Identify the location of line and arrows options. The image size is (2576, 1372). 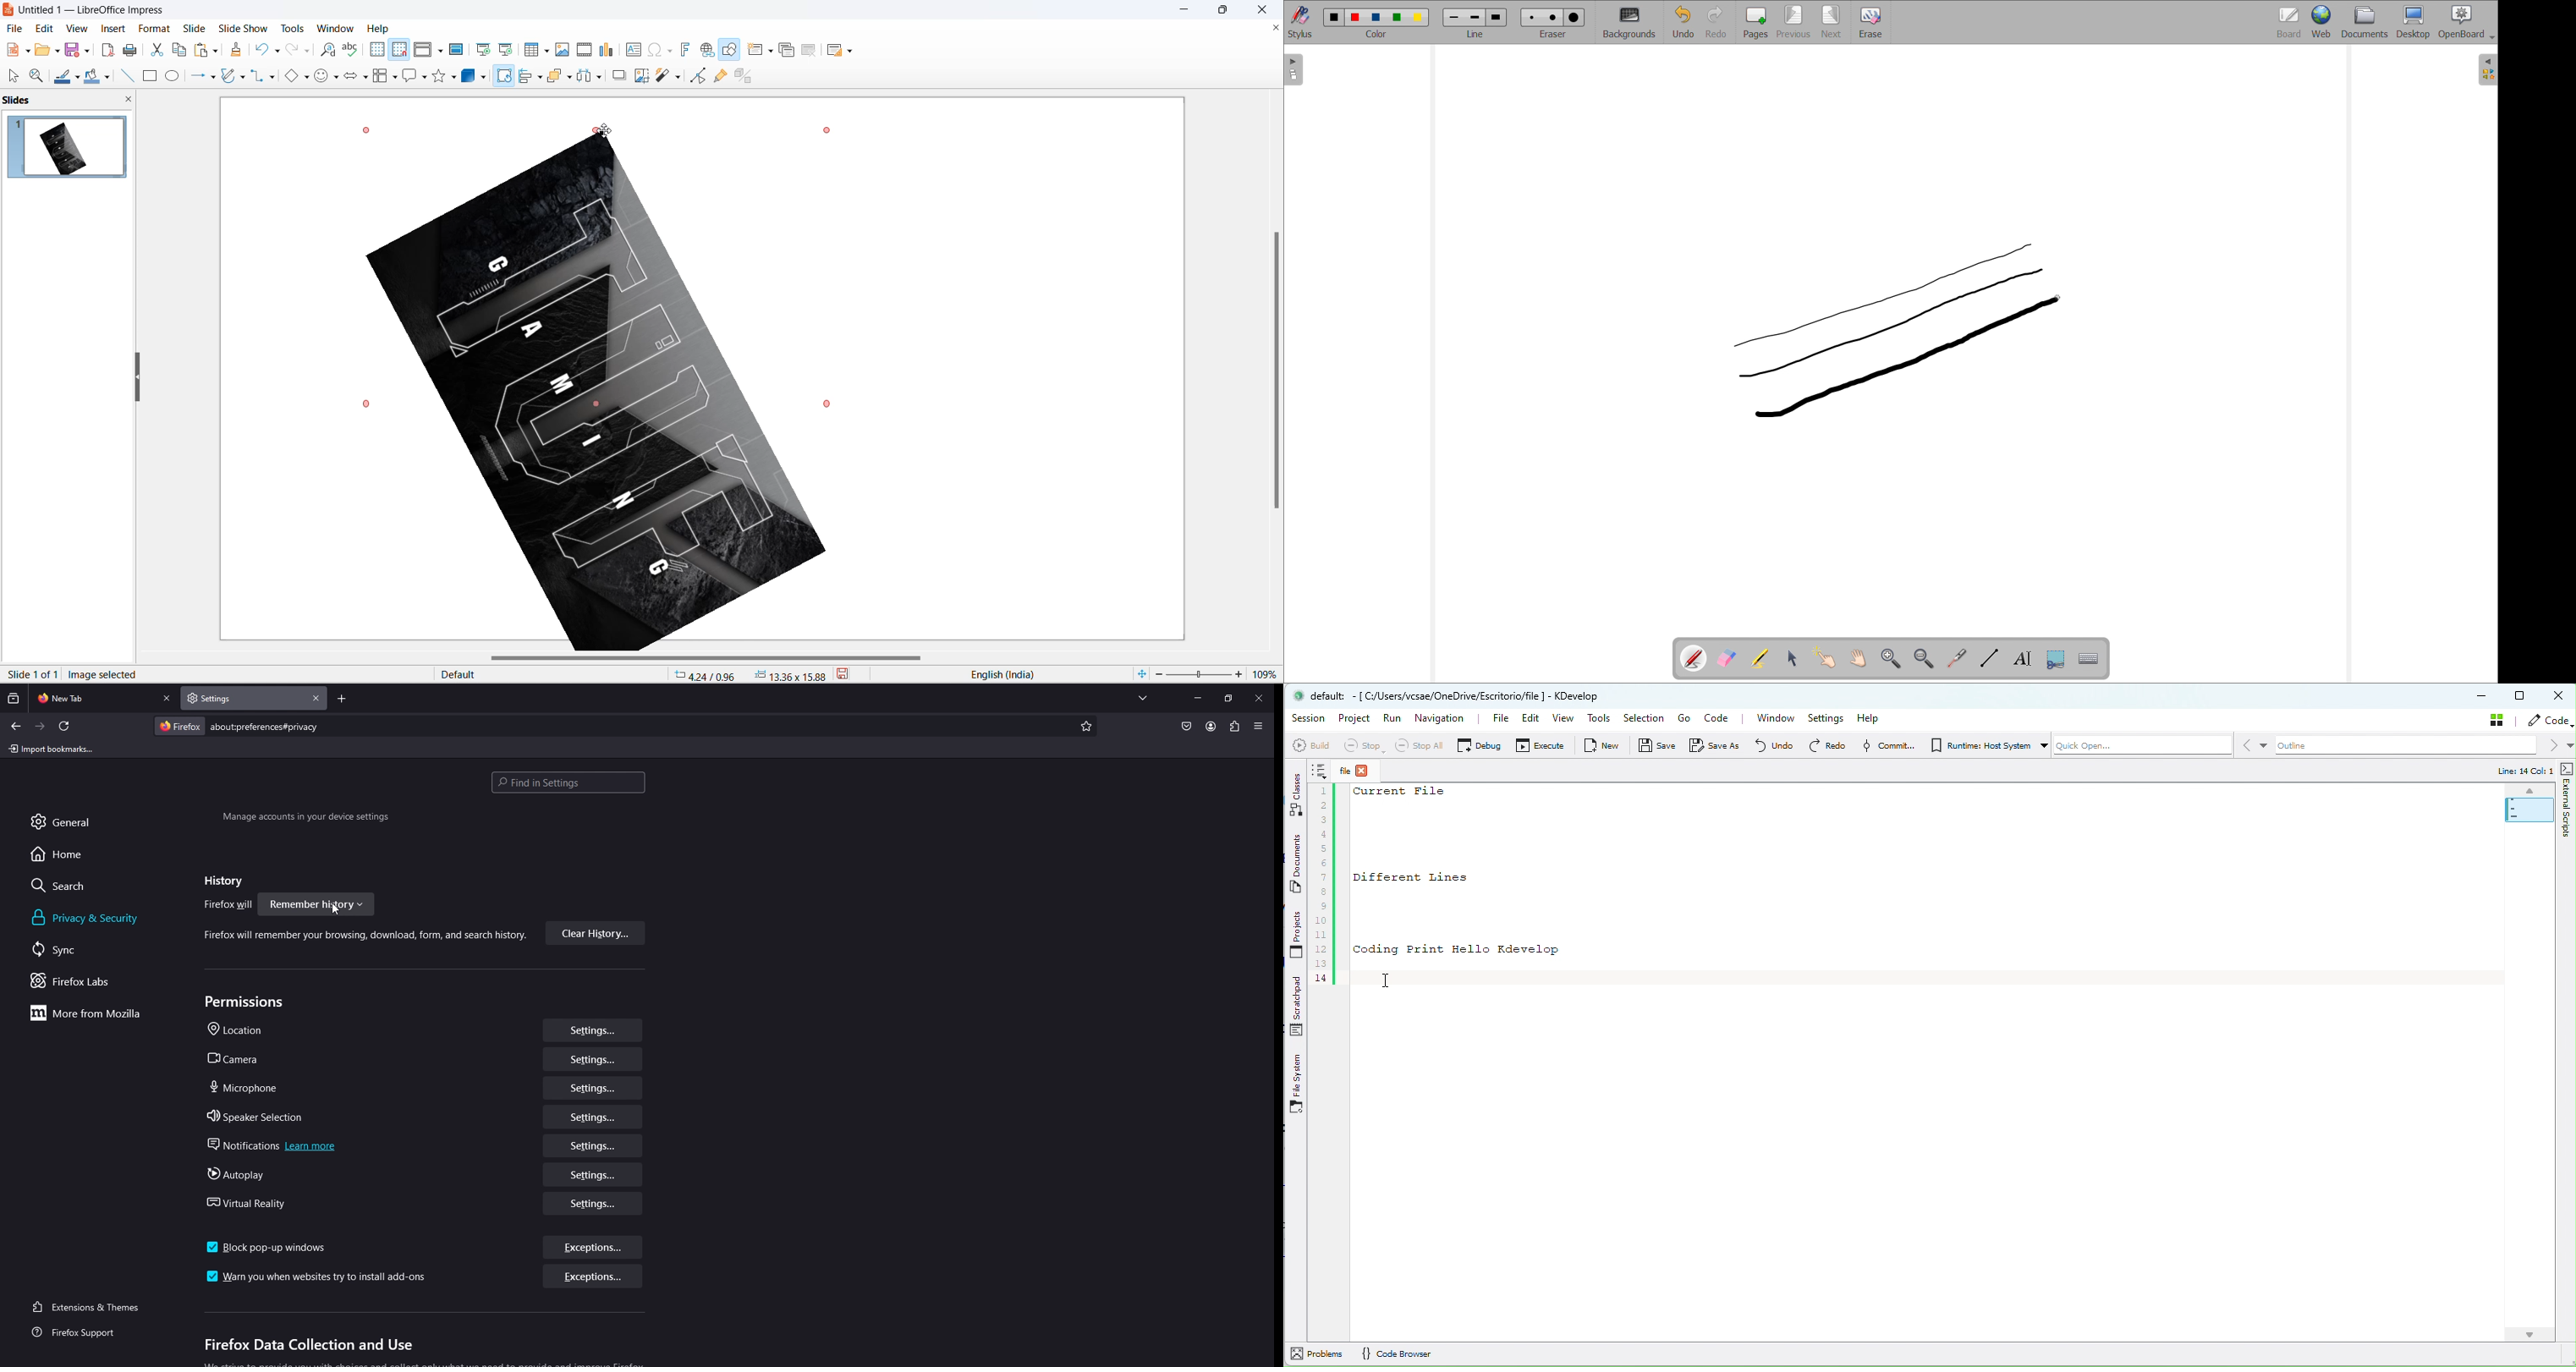
(212, 78).